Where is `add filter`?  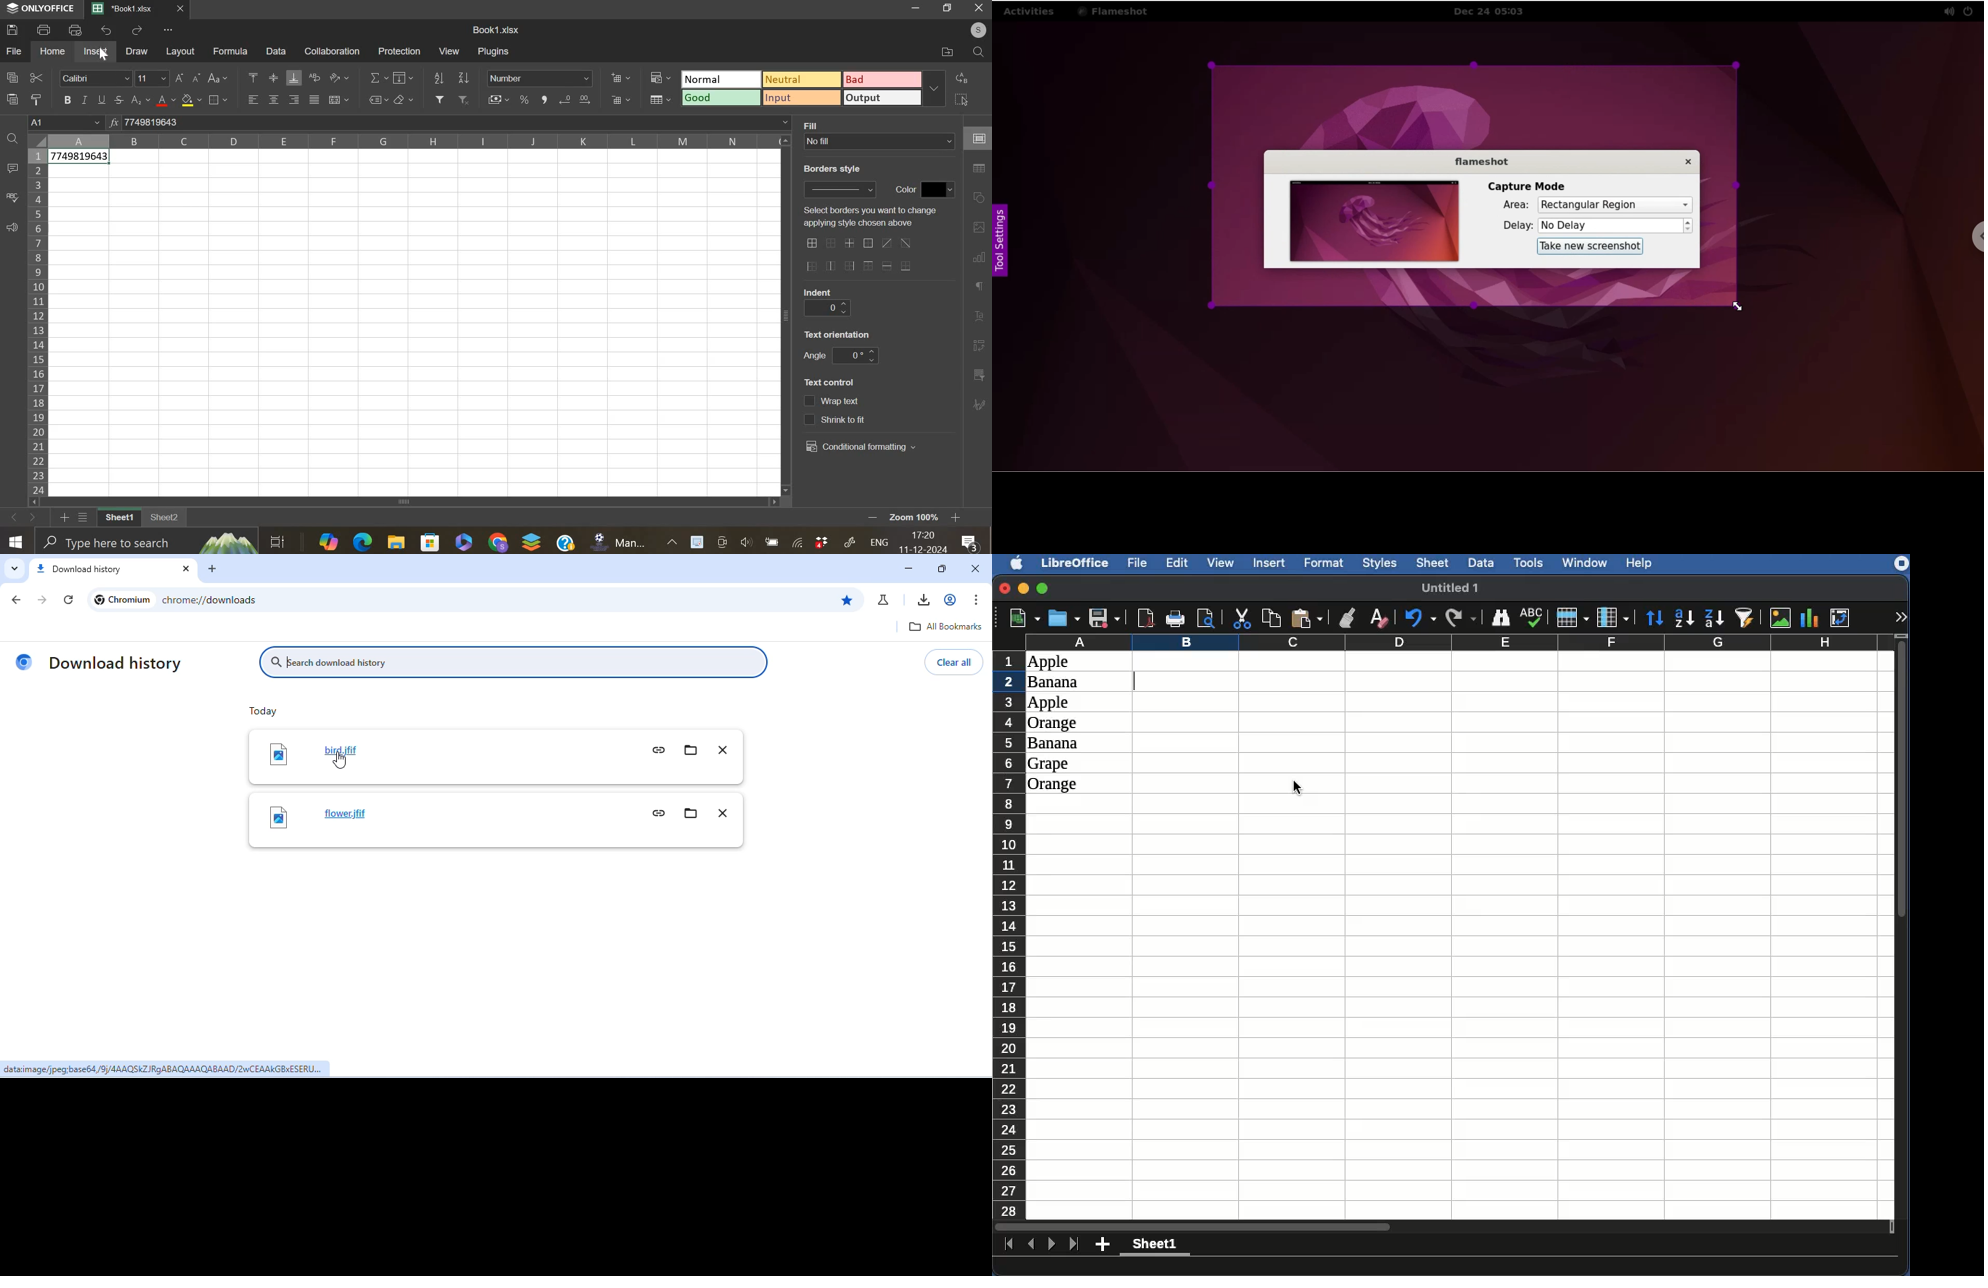
add filter is located at coordinates (439, 98).